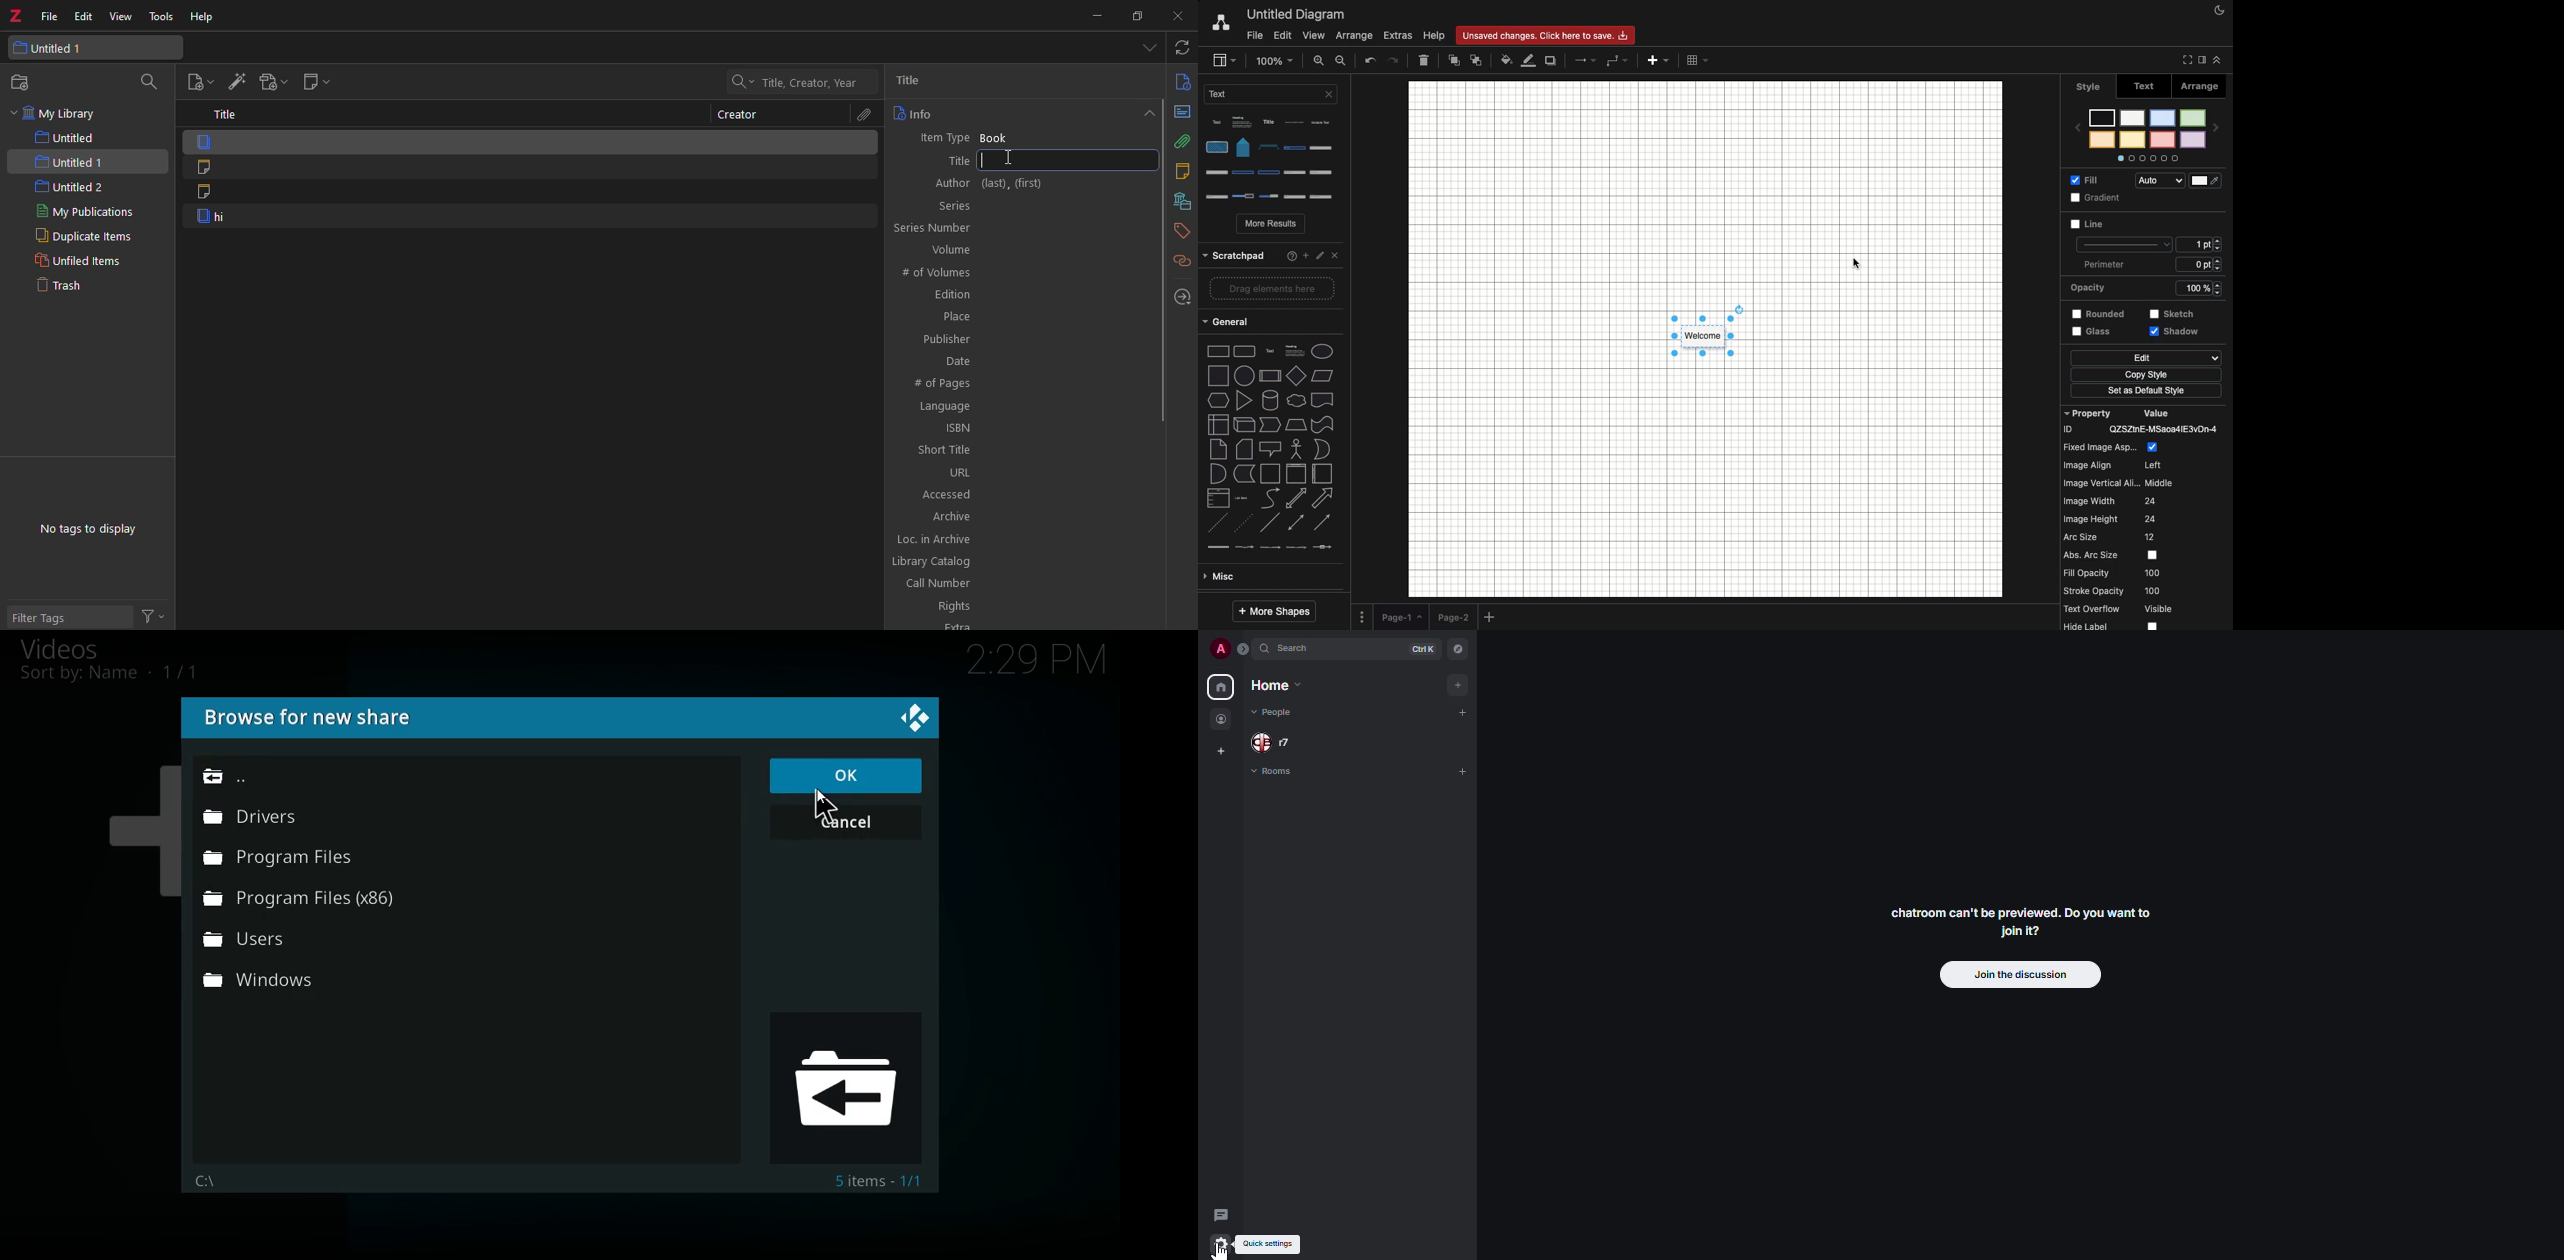 The image size is (2576, 1260). I want to click on Text, so click(2145, 88).